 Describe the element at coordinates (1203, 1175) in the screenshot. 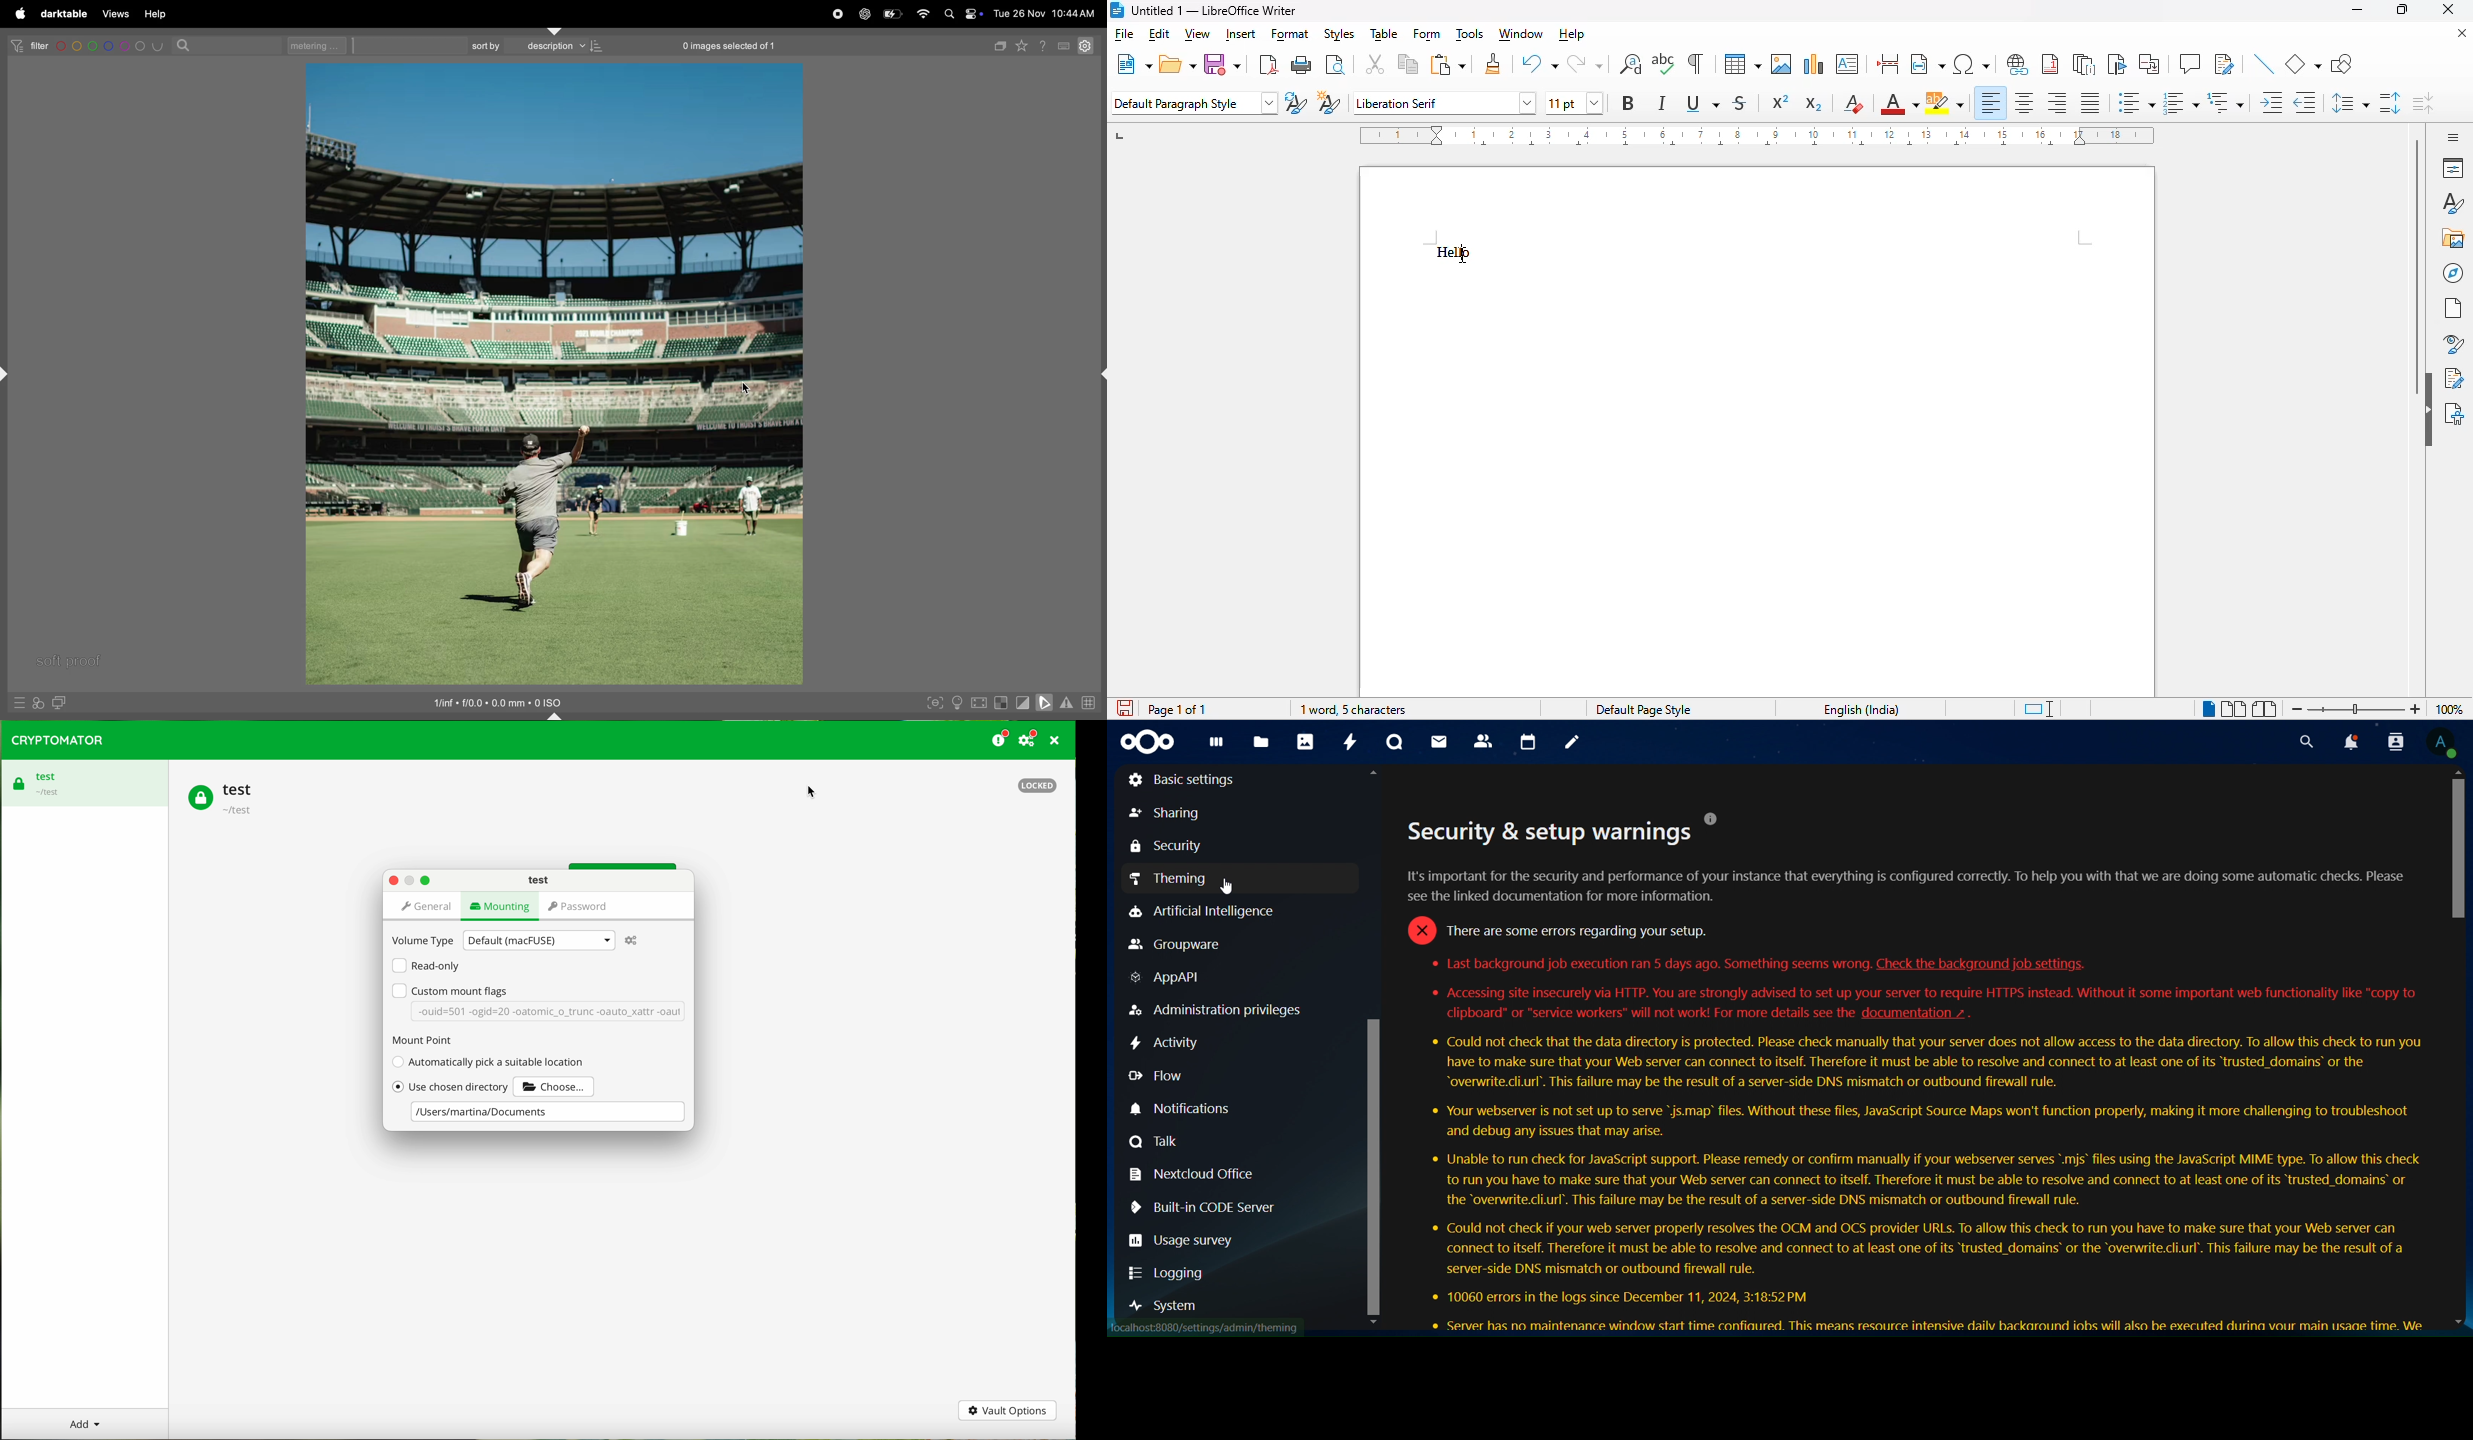

I see `nextcloud office` at that location.